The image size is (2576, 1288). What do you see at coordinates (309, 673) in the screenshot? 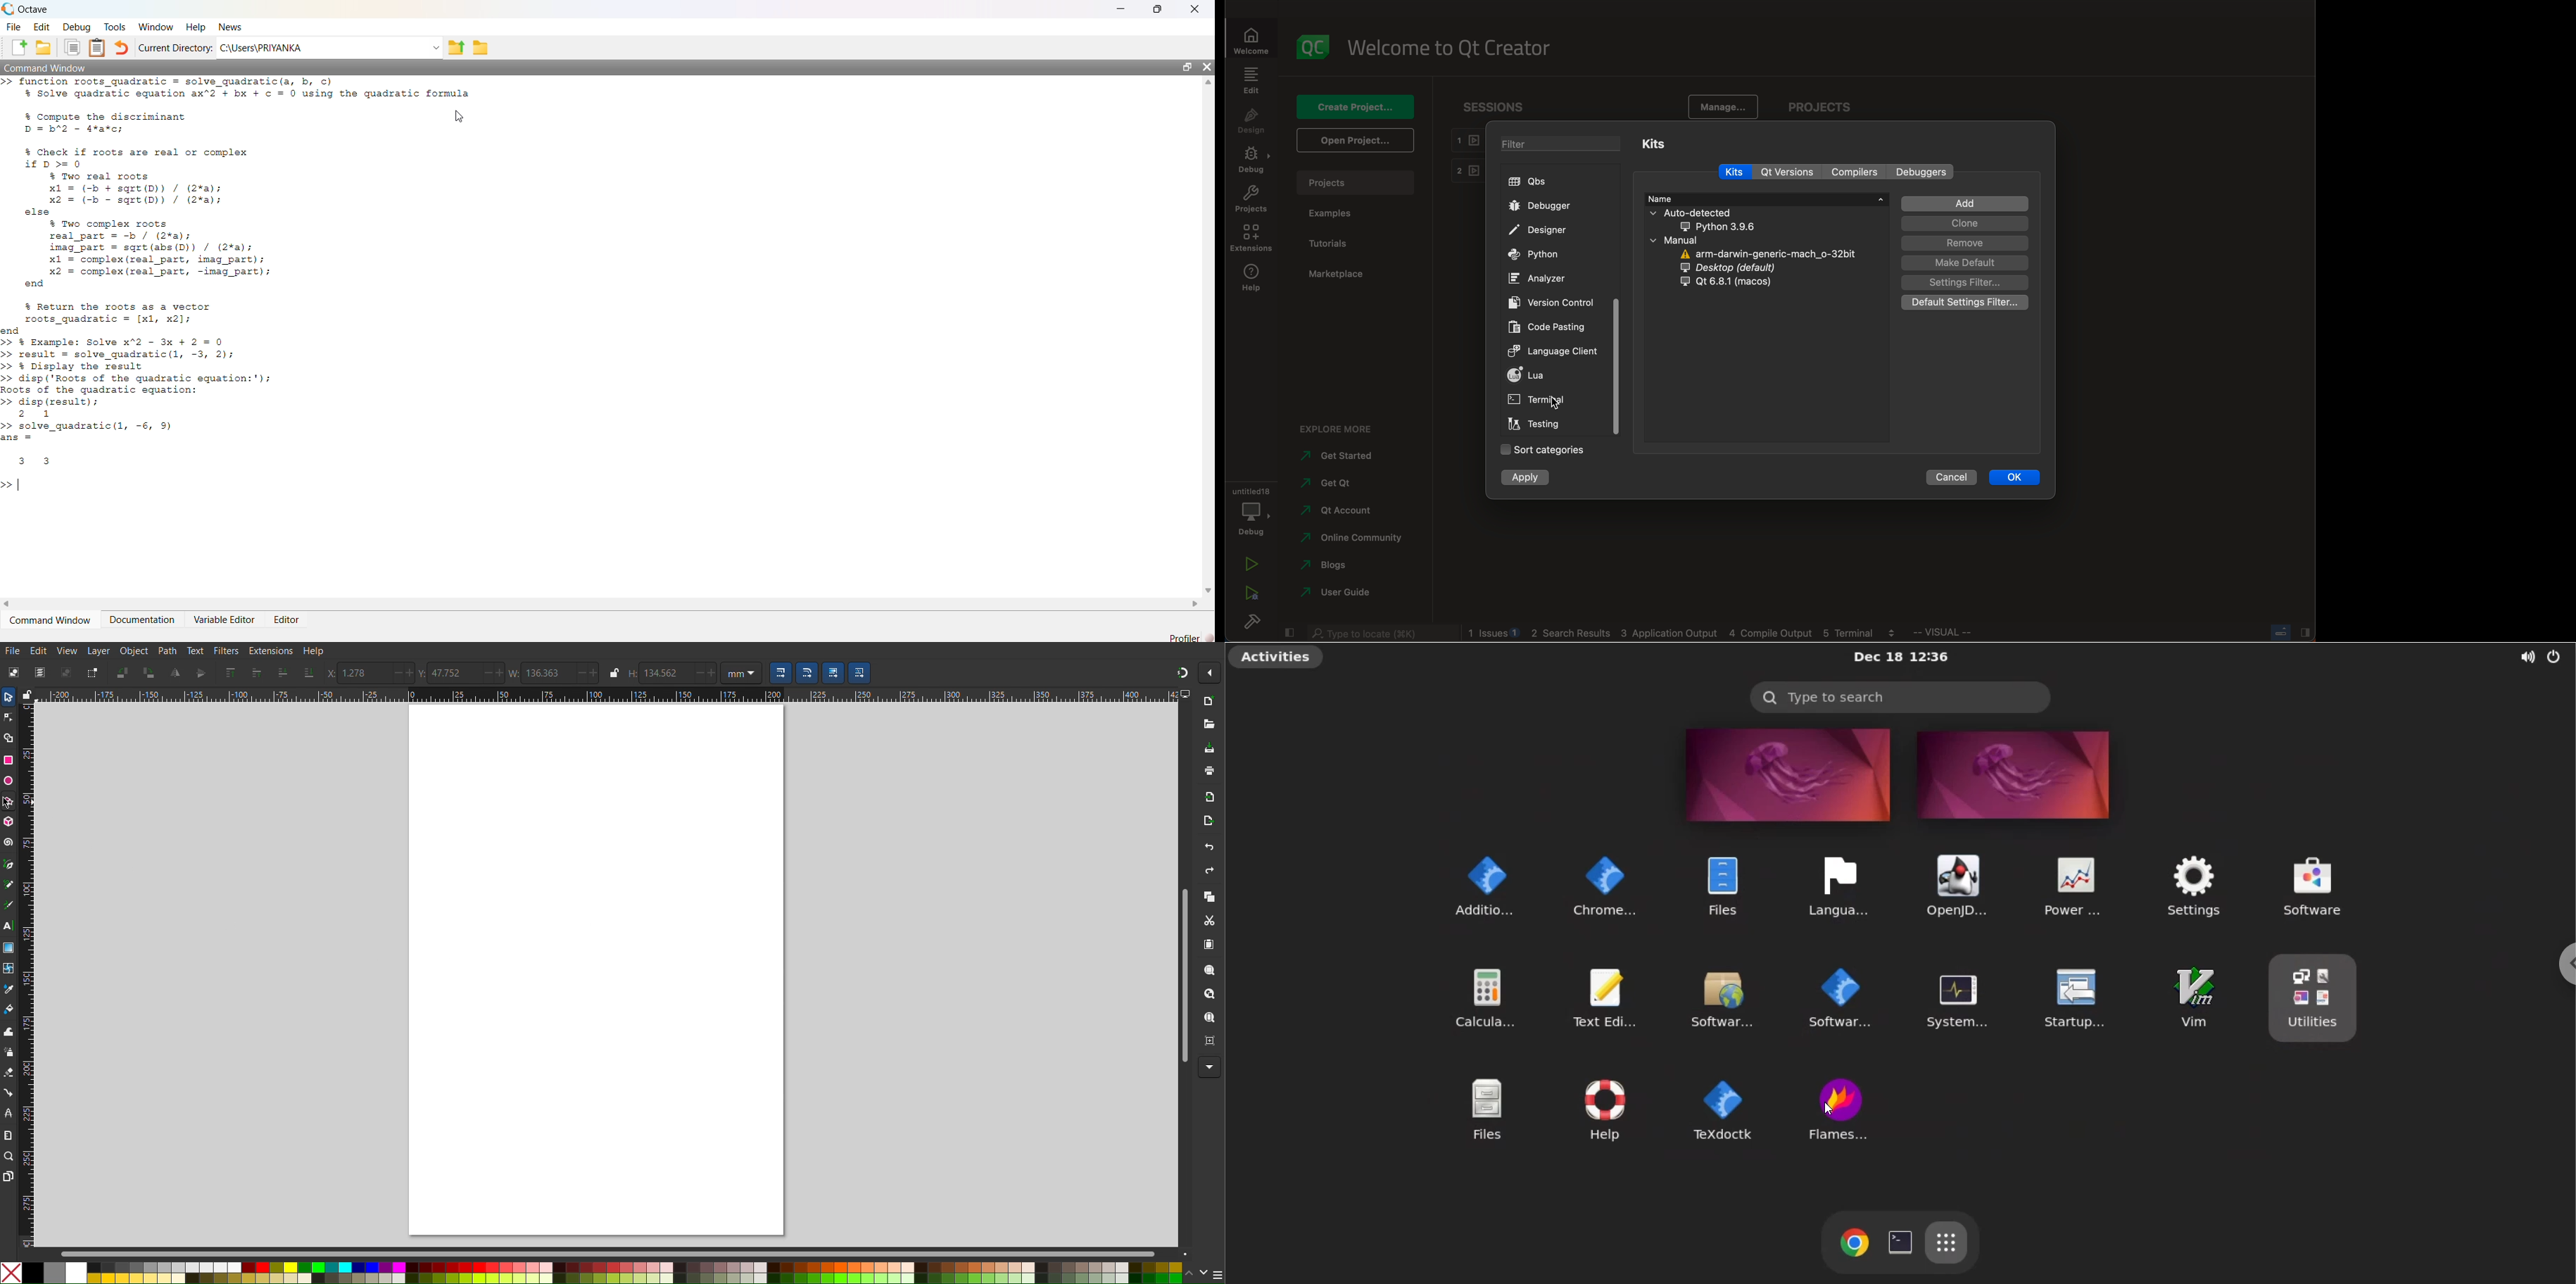
I see `Send to the bottom` at bounding box center [309, 673].